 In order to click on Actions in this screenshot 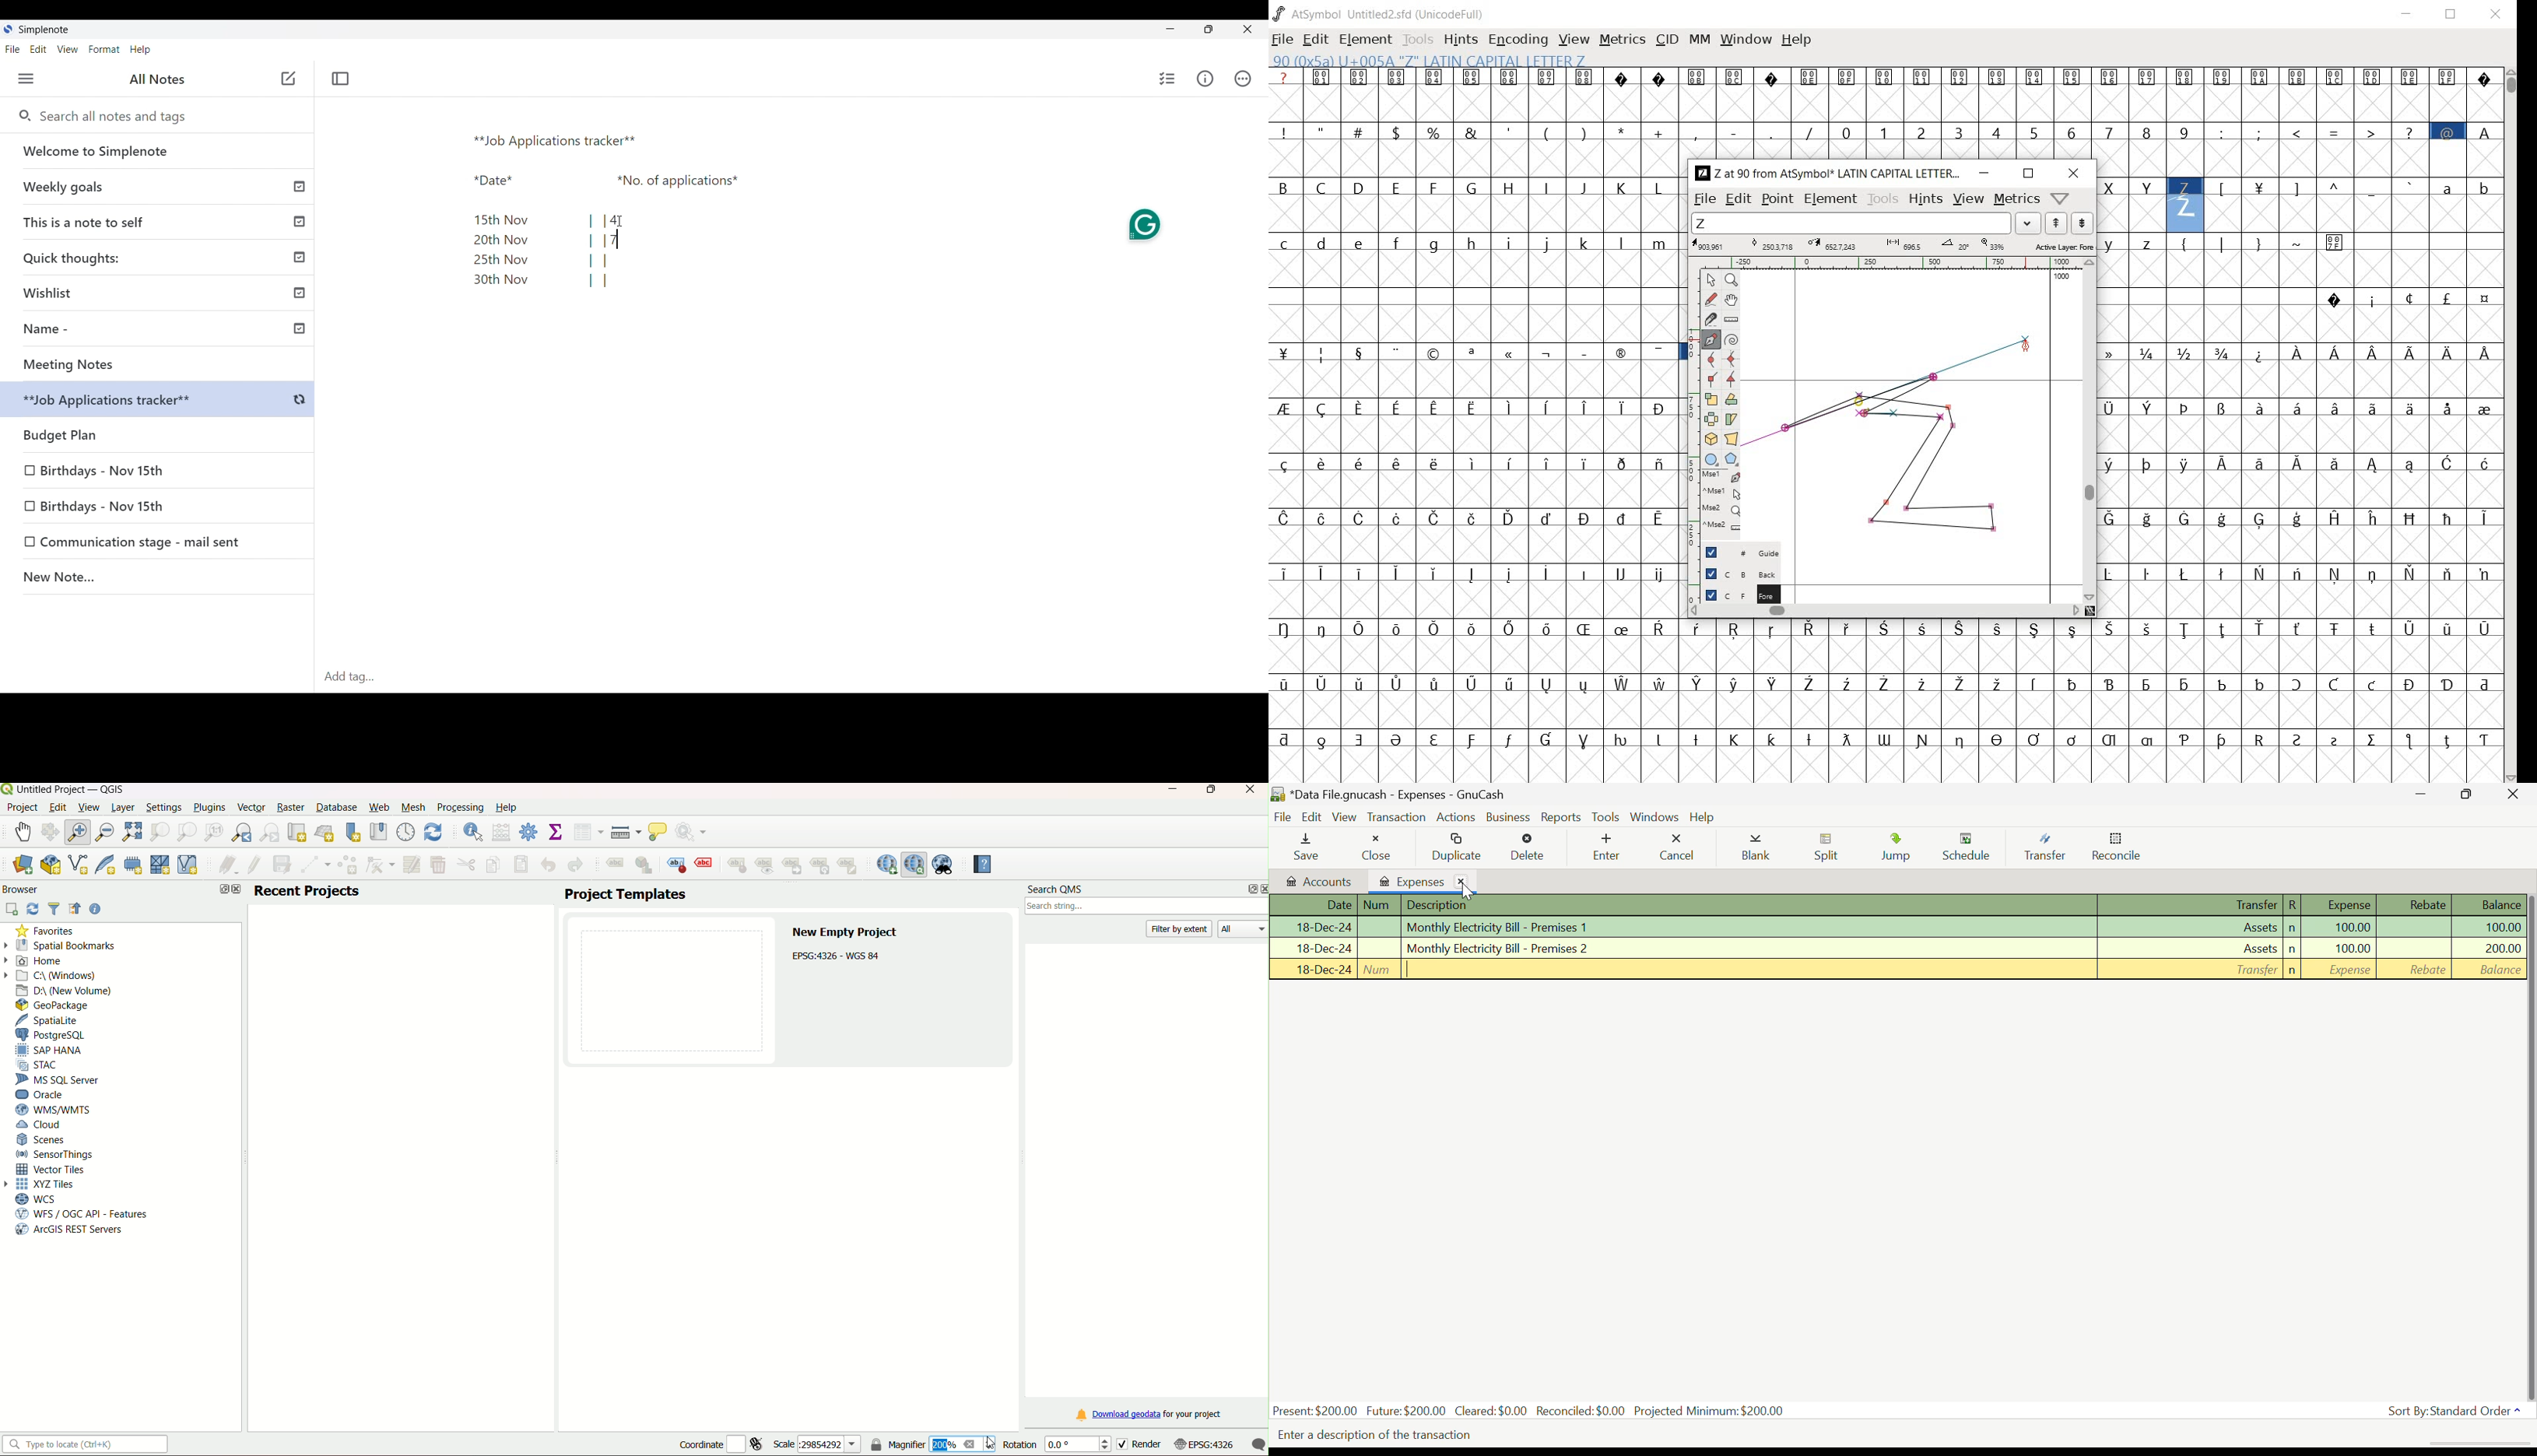, I will do `click(1243, 79)`.